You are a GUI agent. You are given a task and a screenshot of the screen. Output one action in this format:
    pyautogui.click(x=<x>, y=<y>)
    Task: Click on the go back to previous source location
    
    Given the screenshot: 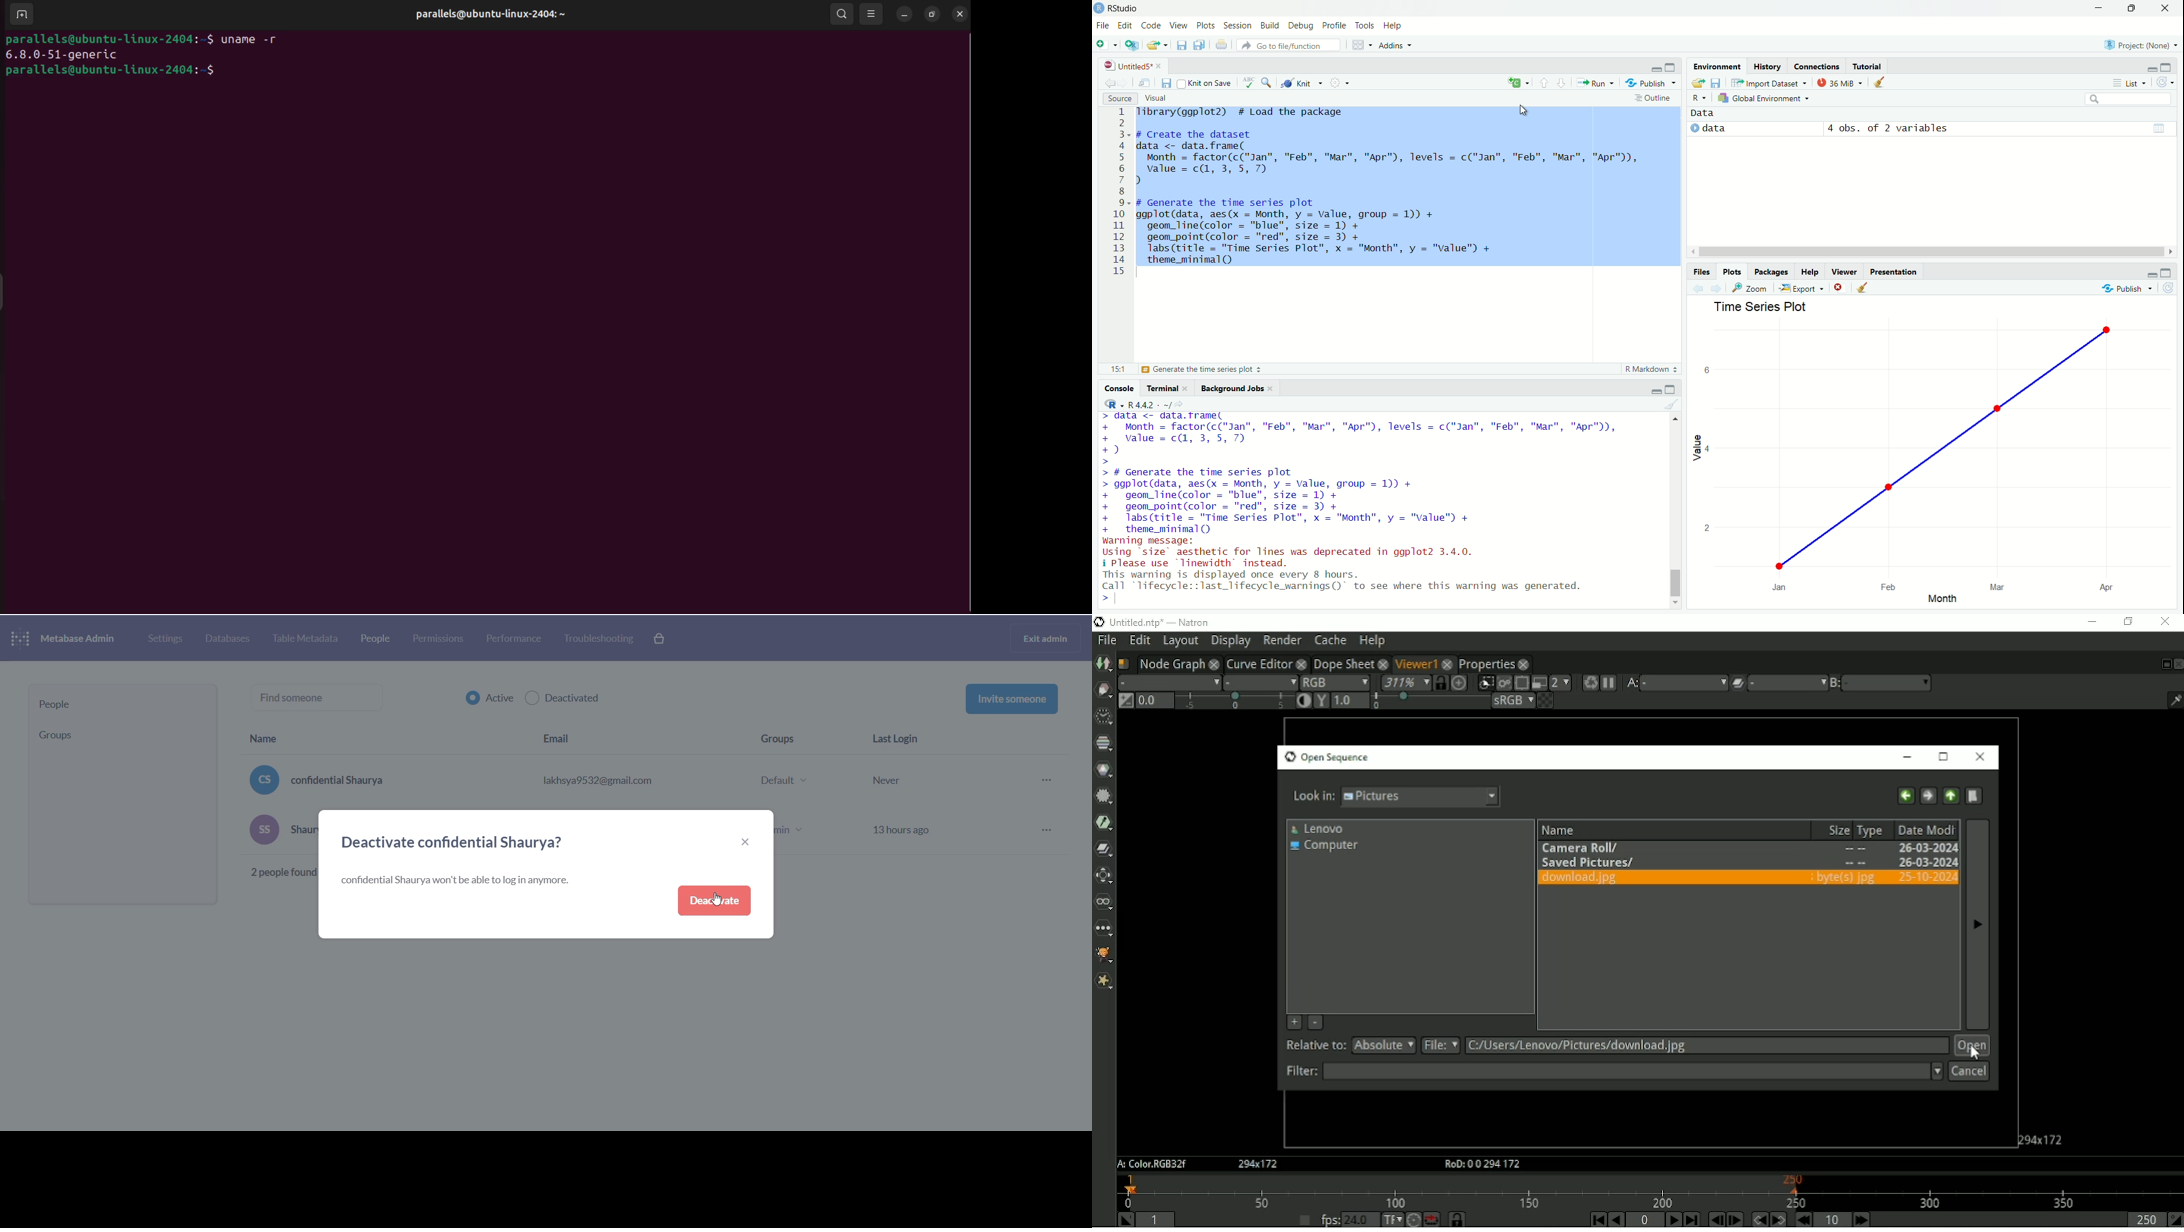 What is the action you would take?
    pyautogui.click(x=1105, y=83)
    